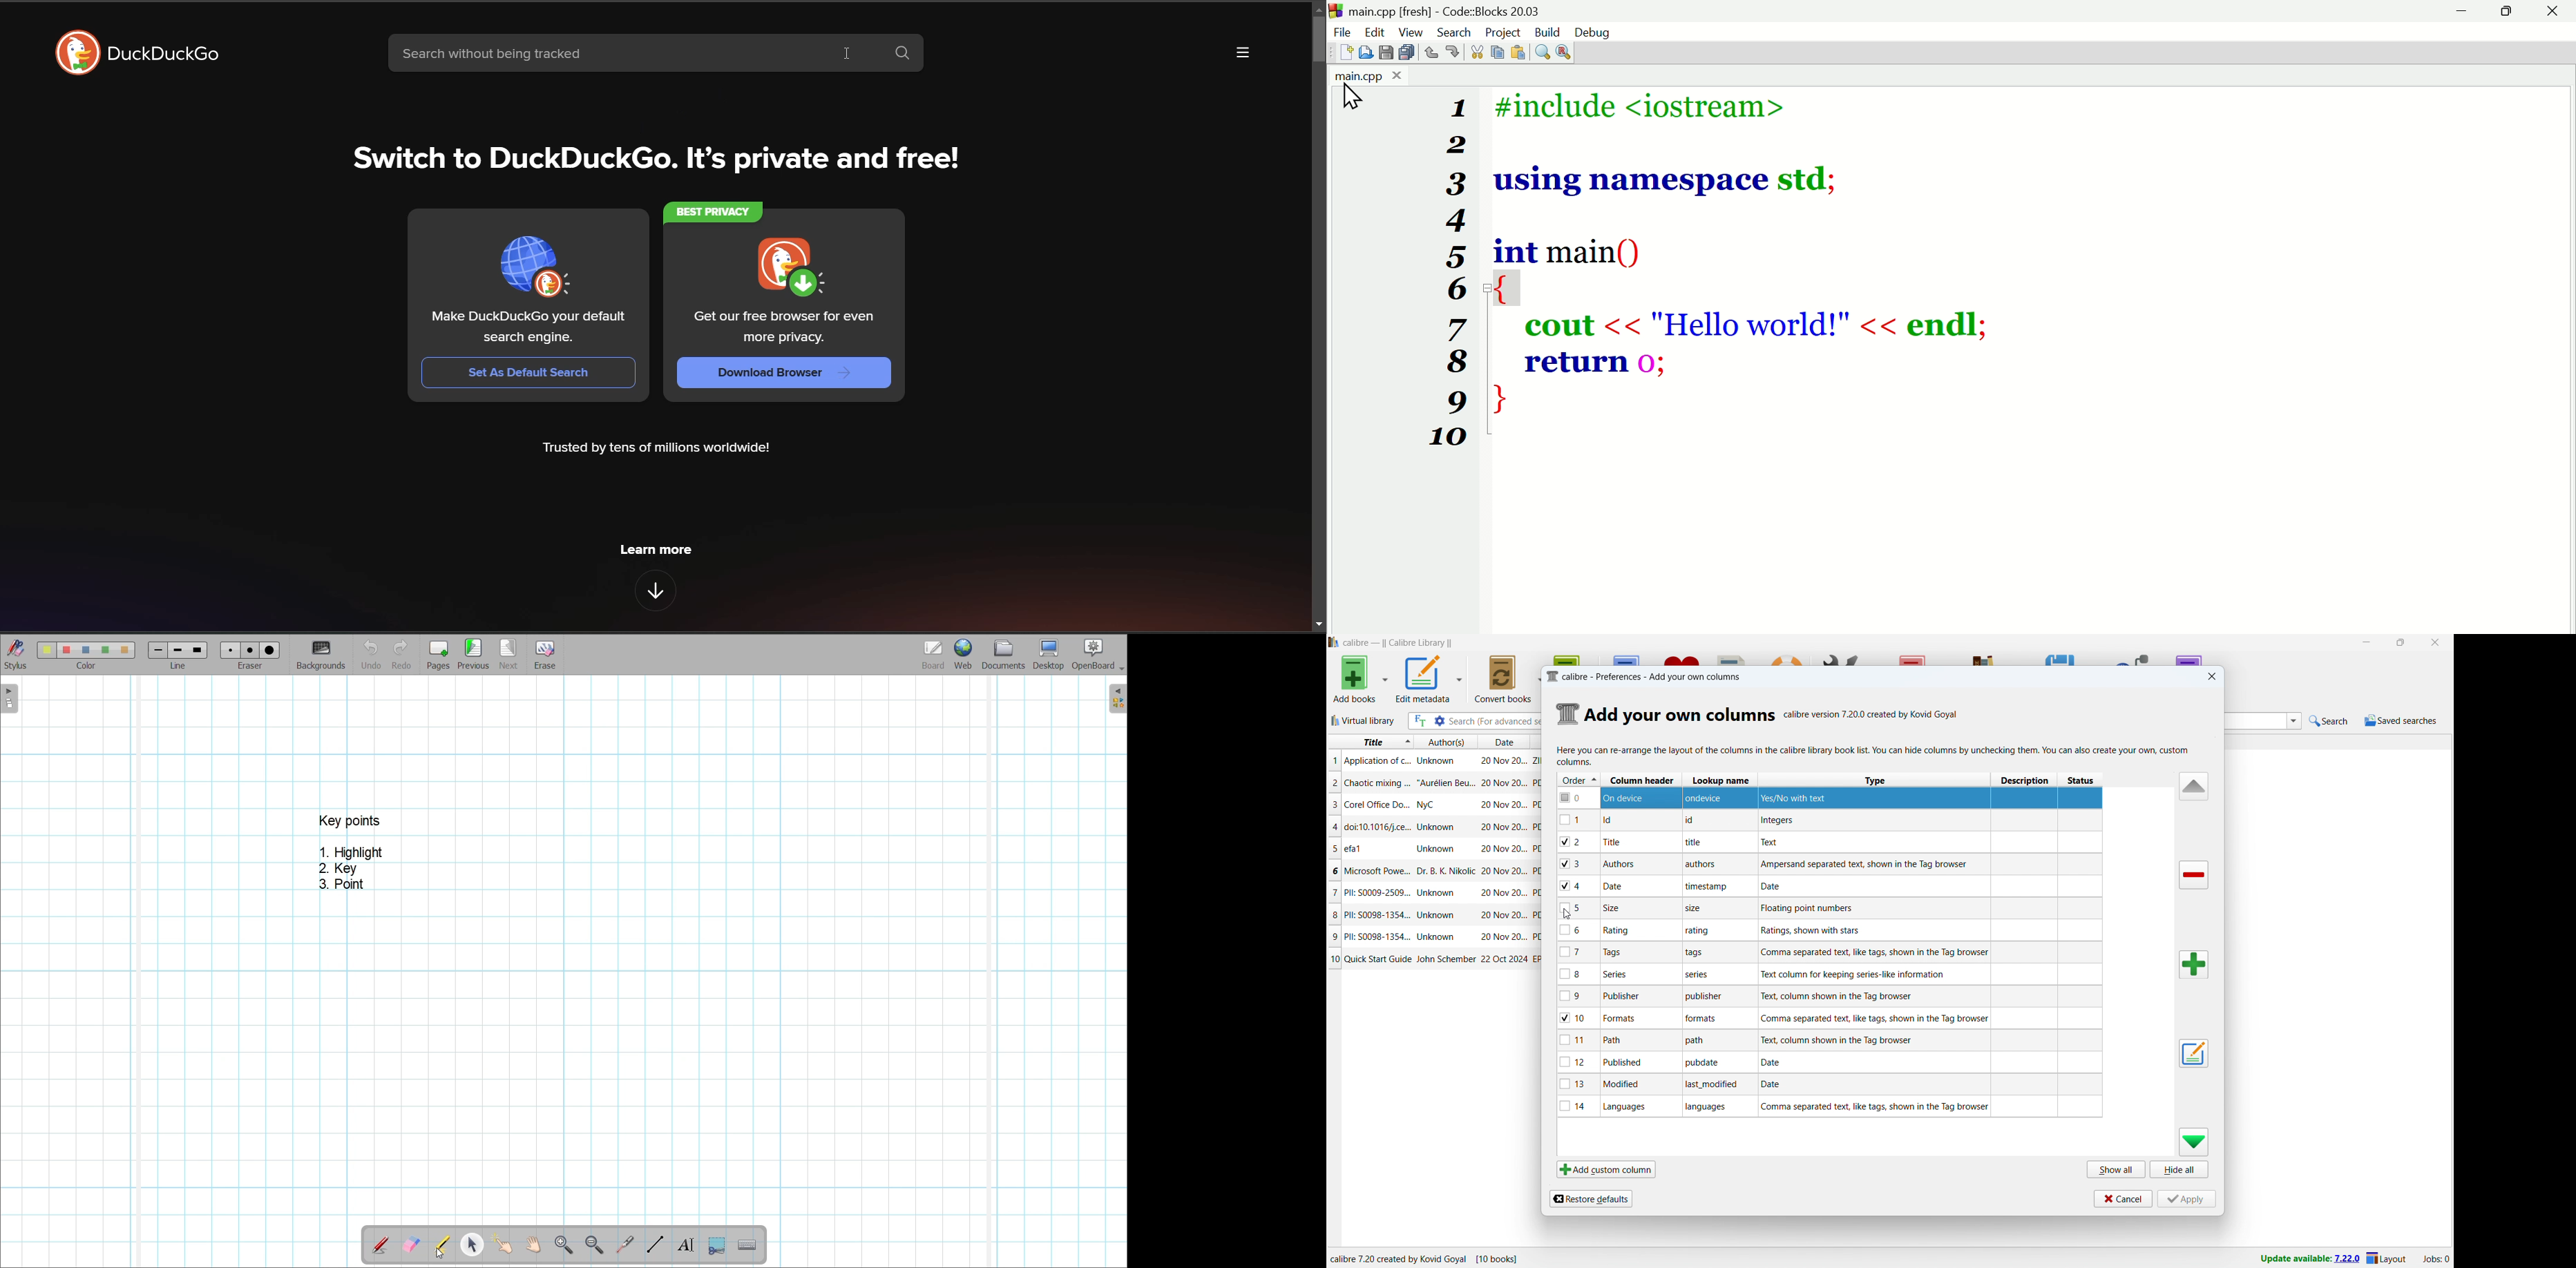 Image resolution: width=2576 pixels, height=1288 pixels. I want to click on authors, so click(1446, 741).